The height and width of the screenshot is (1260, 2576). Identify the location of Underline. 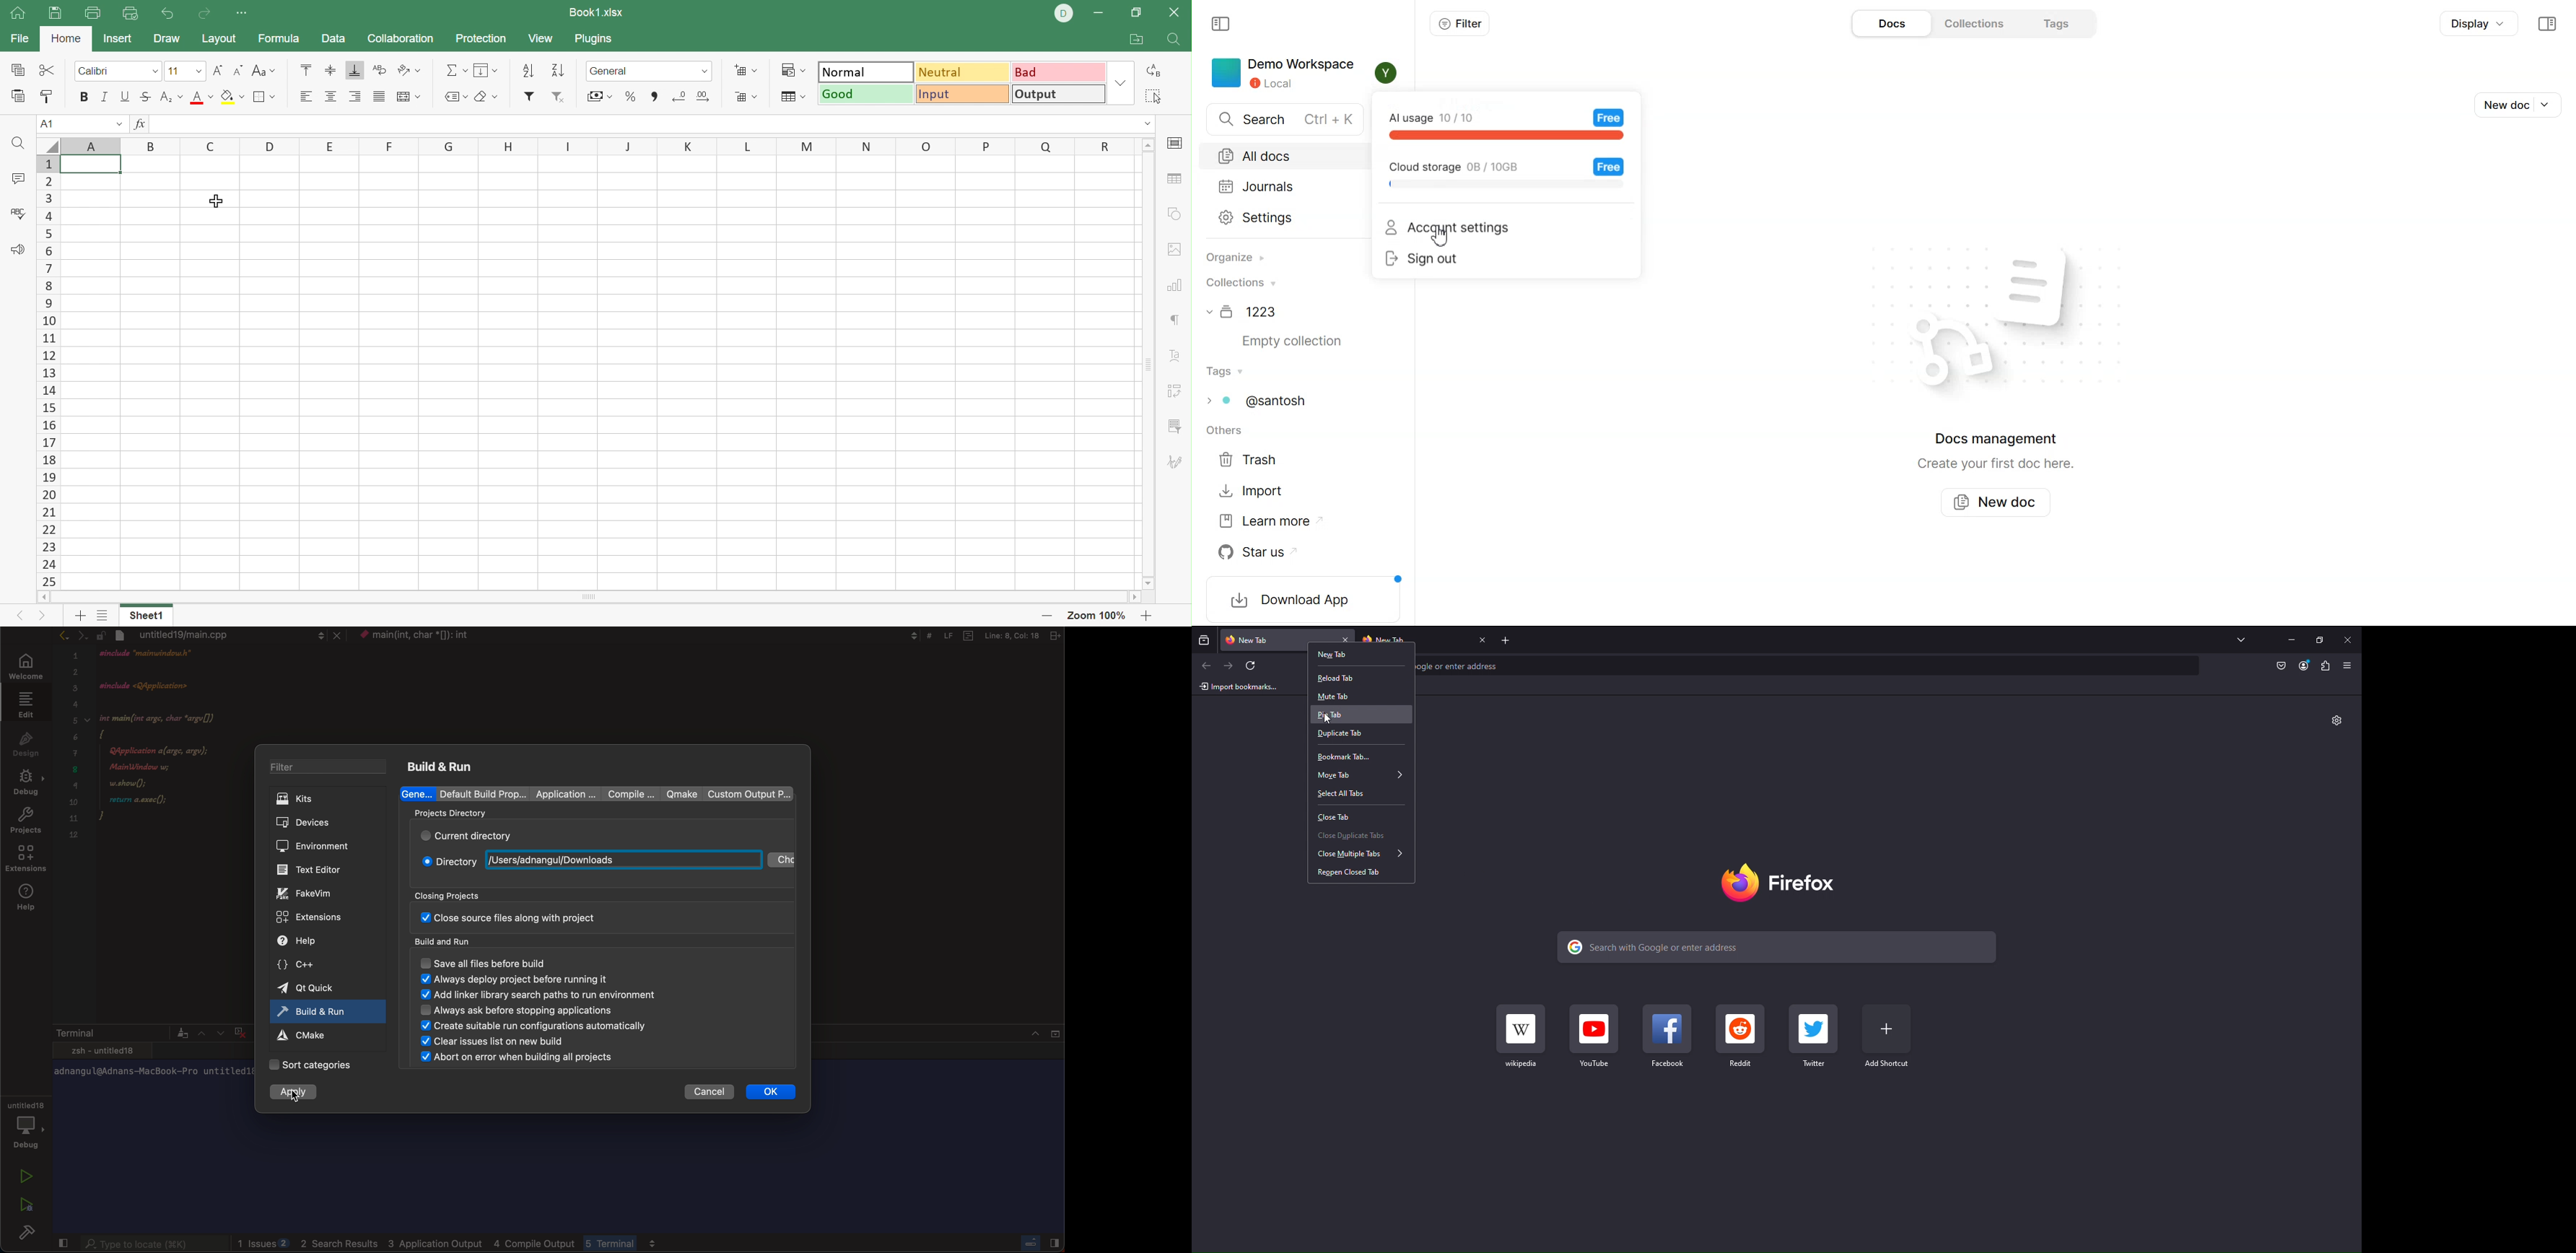
(126, 96).